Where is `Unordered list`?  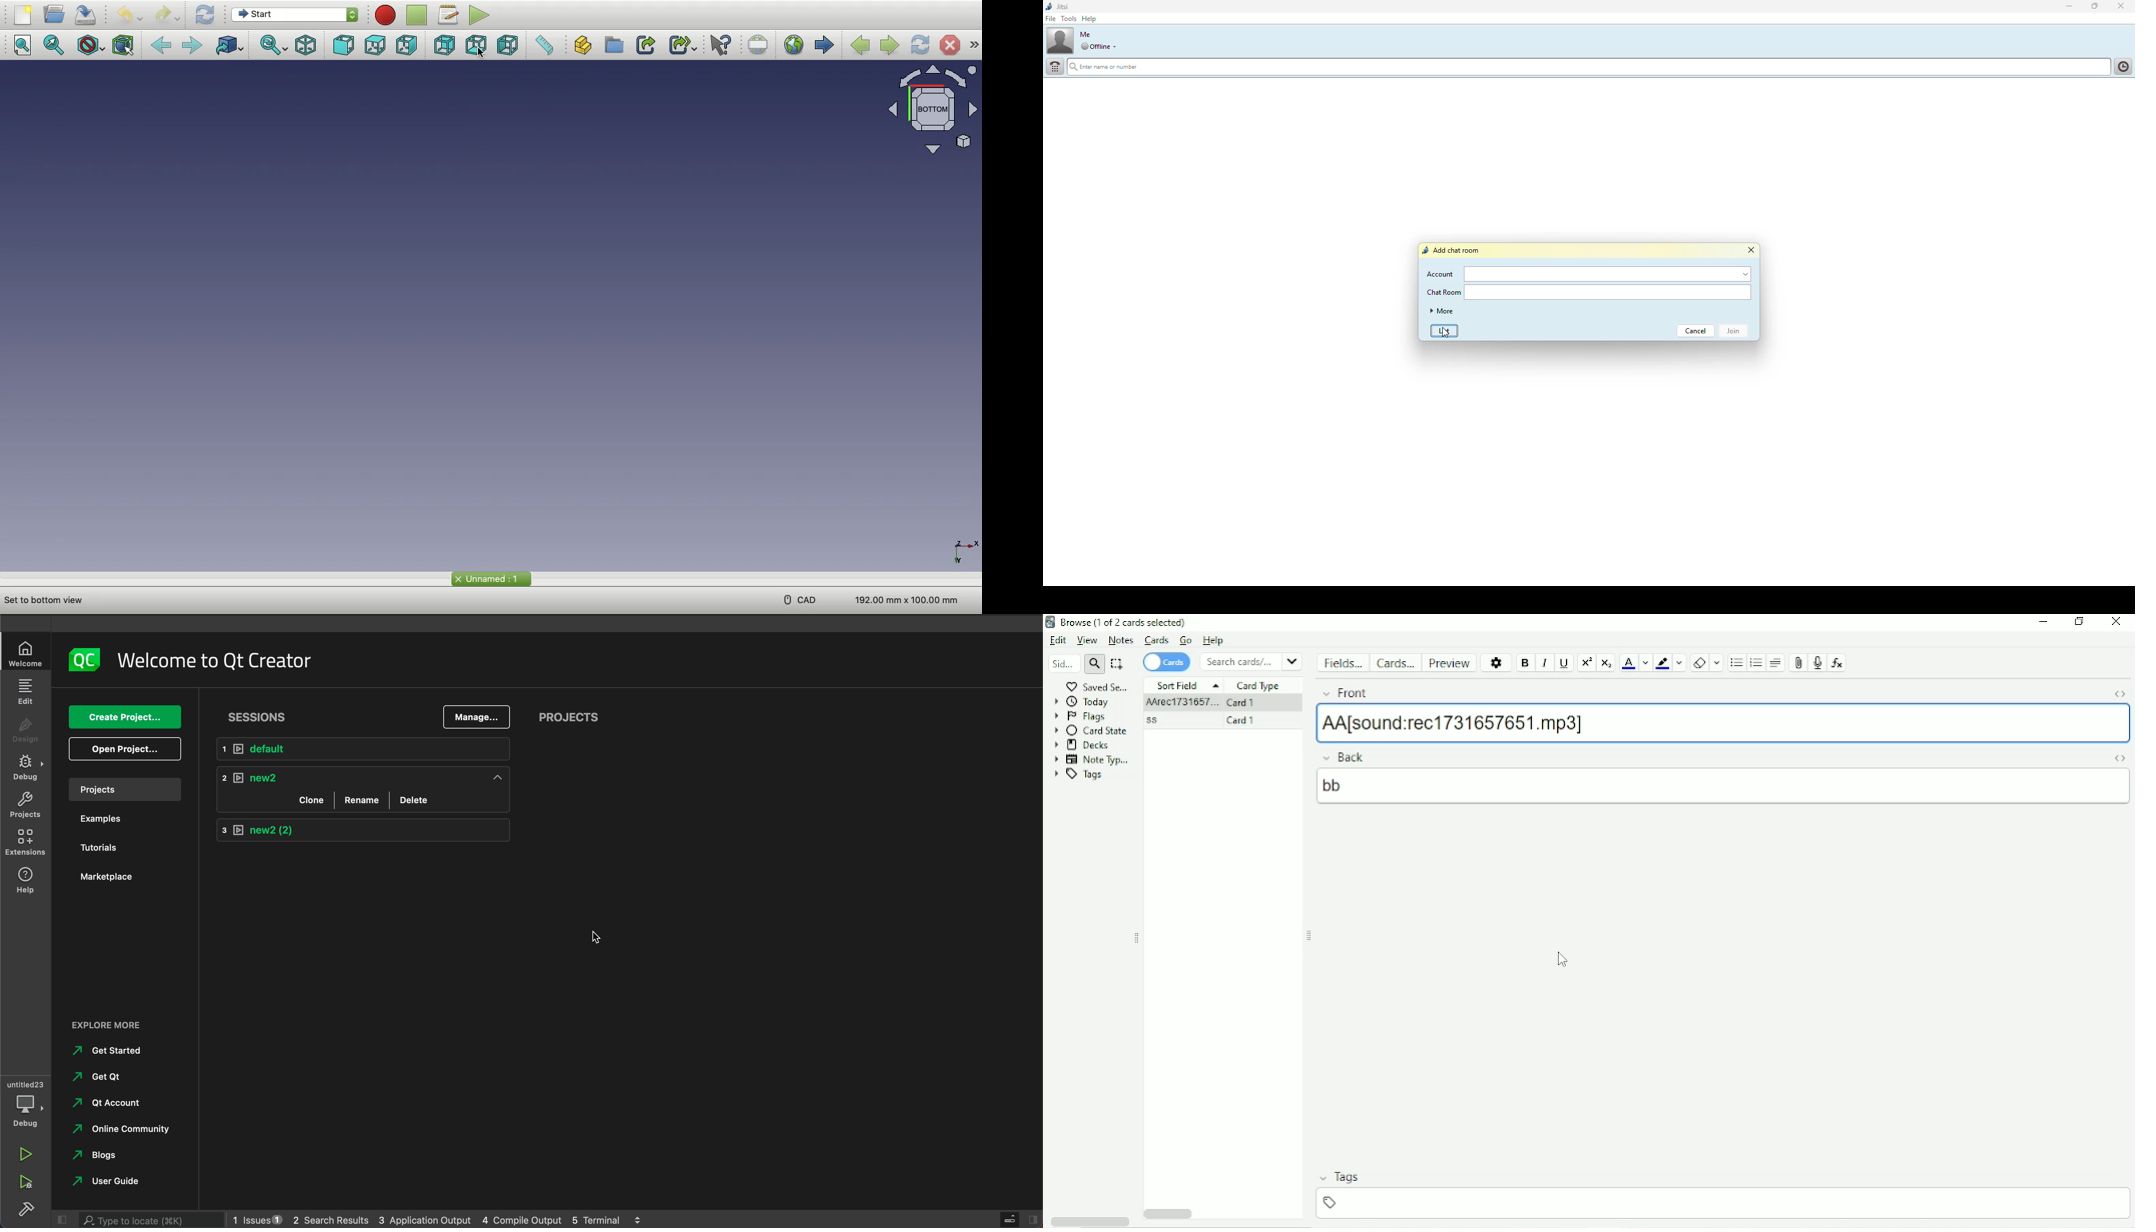 Unordered list is located at coordinates (1737, 663).